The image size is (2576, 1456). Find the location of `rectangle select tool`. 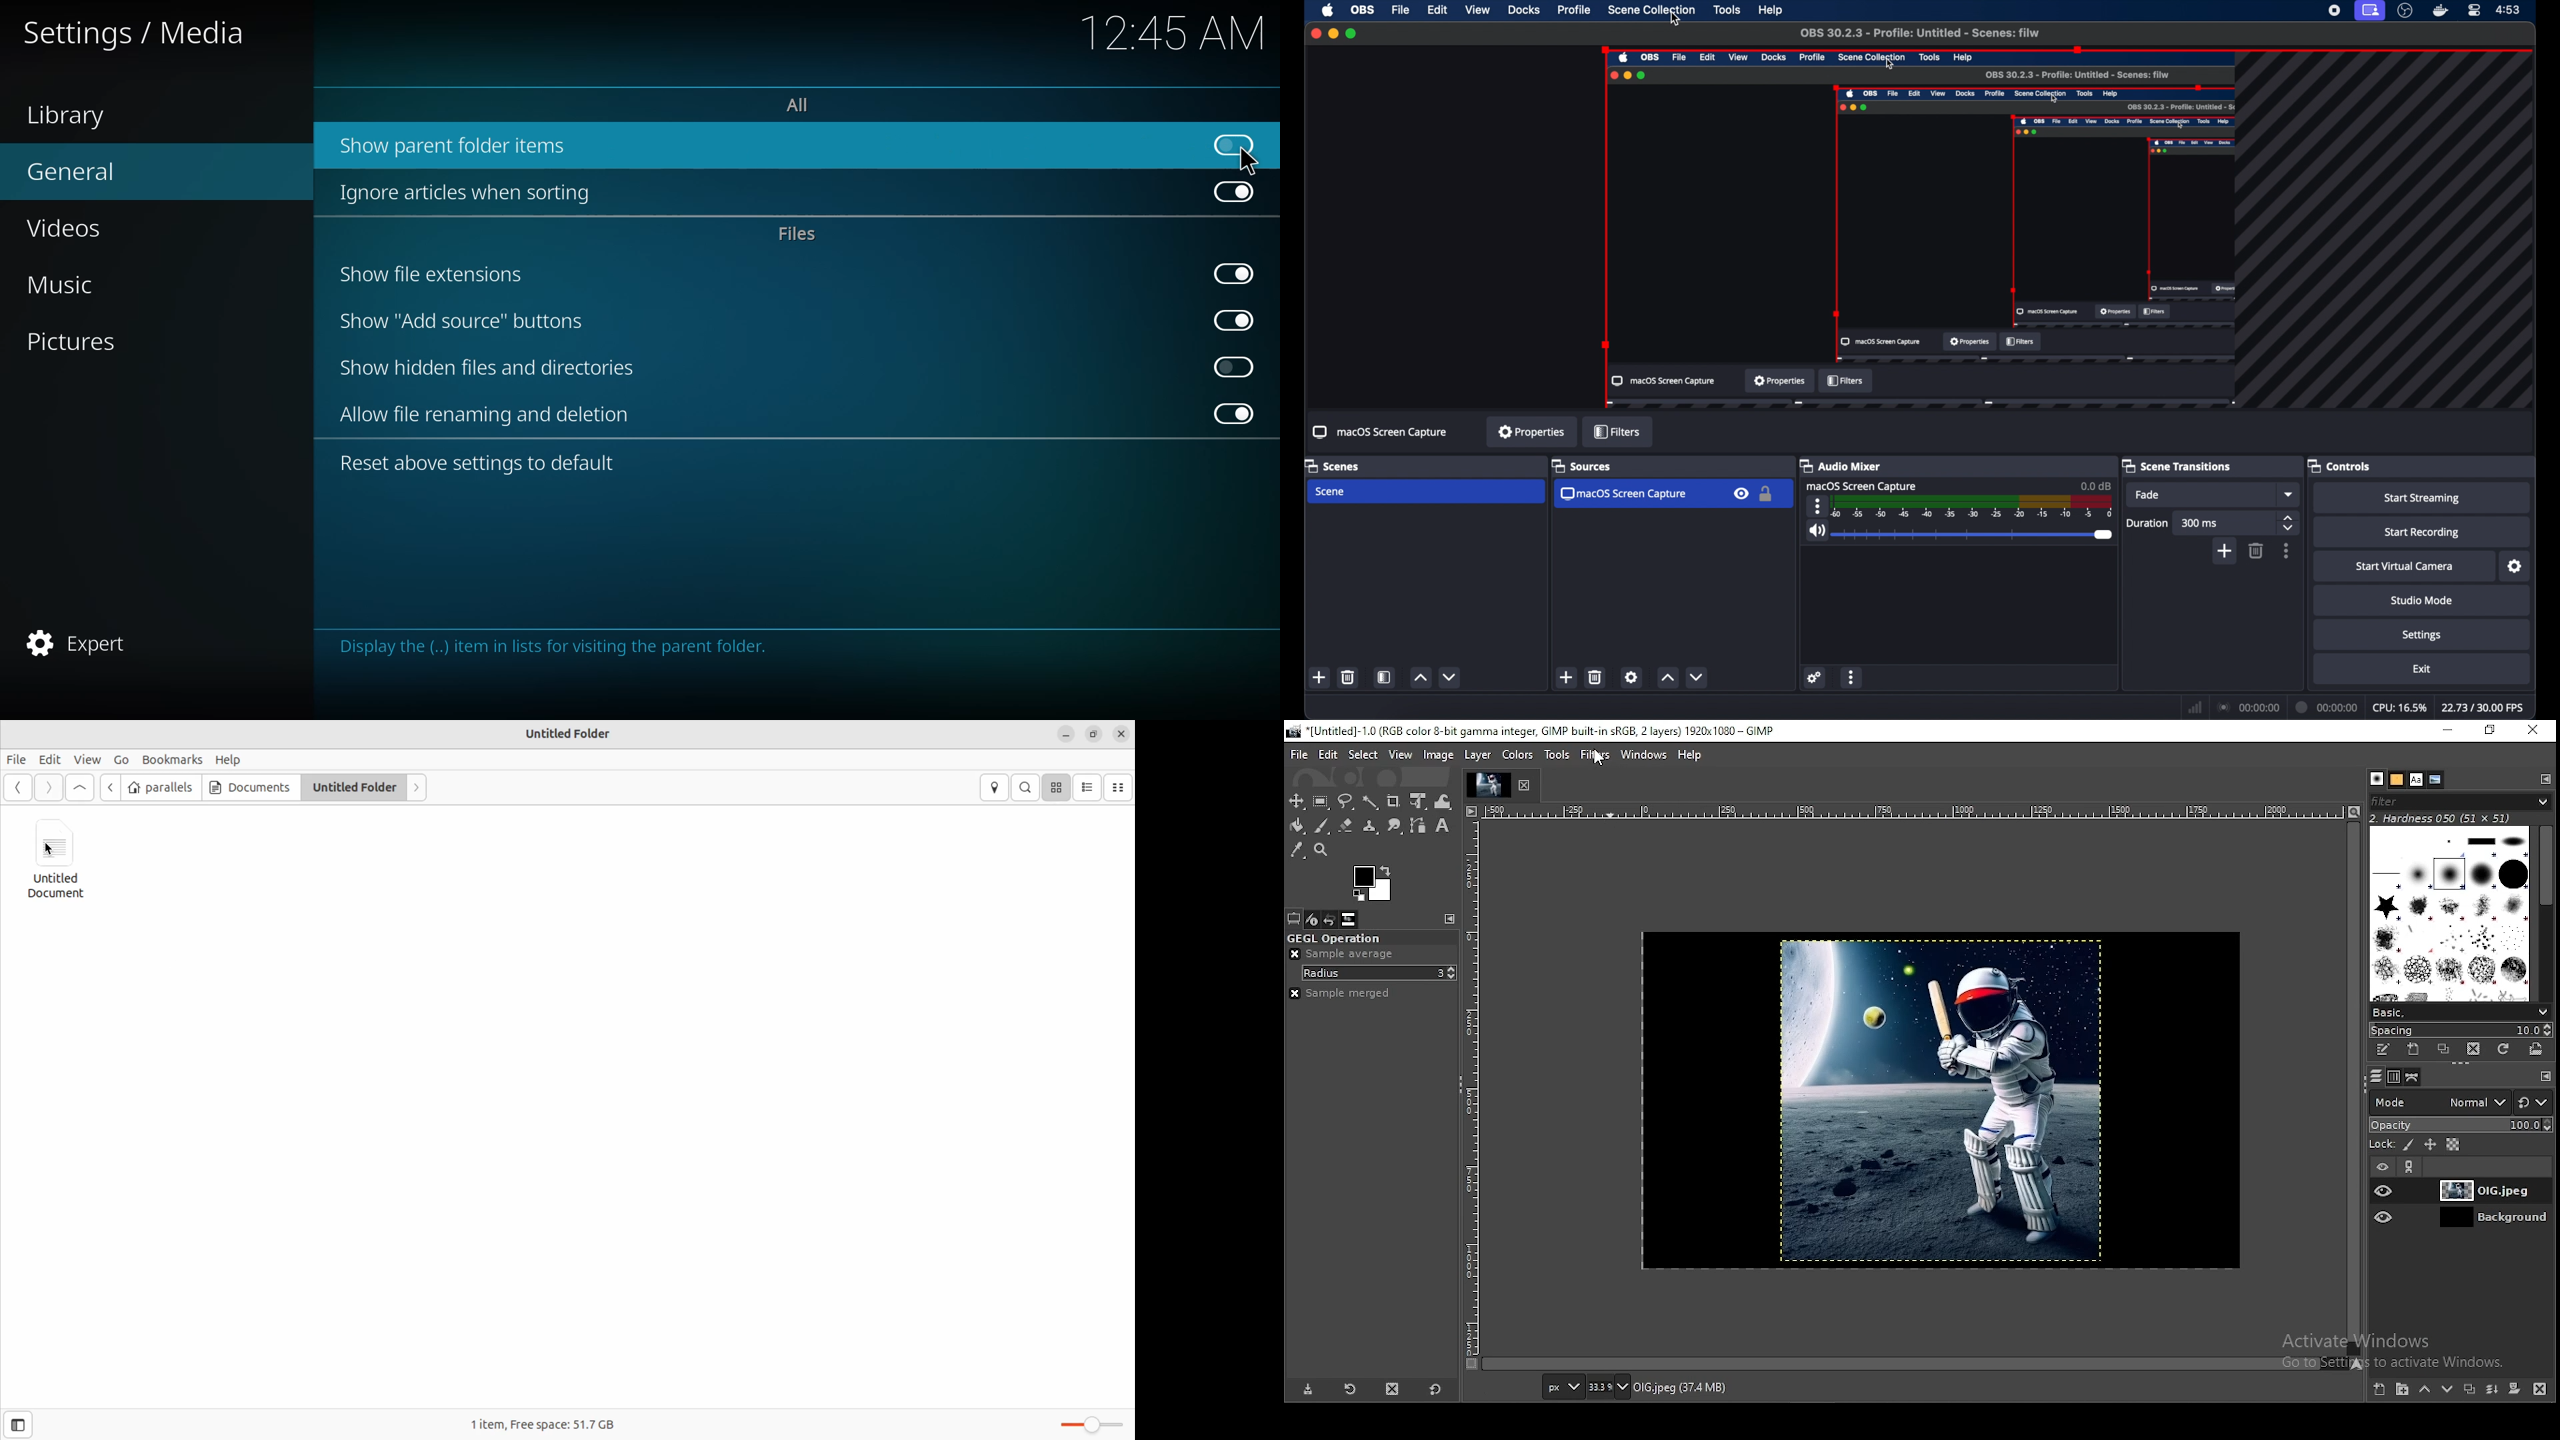

rectangle select tool is located at coordinates (1323, 802).